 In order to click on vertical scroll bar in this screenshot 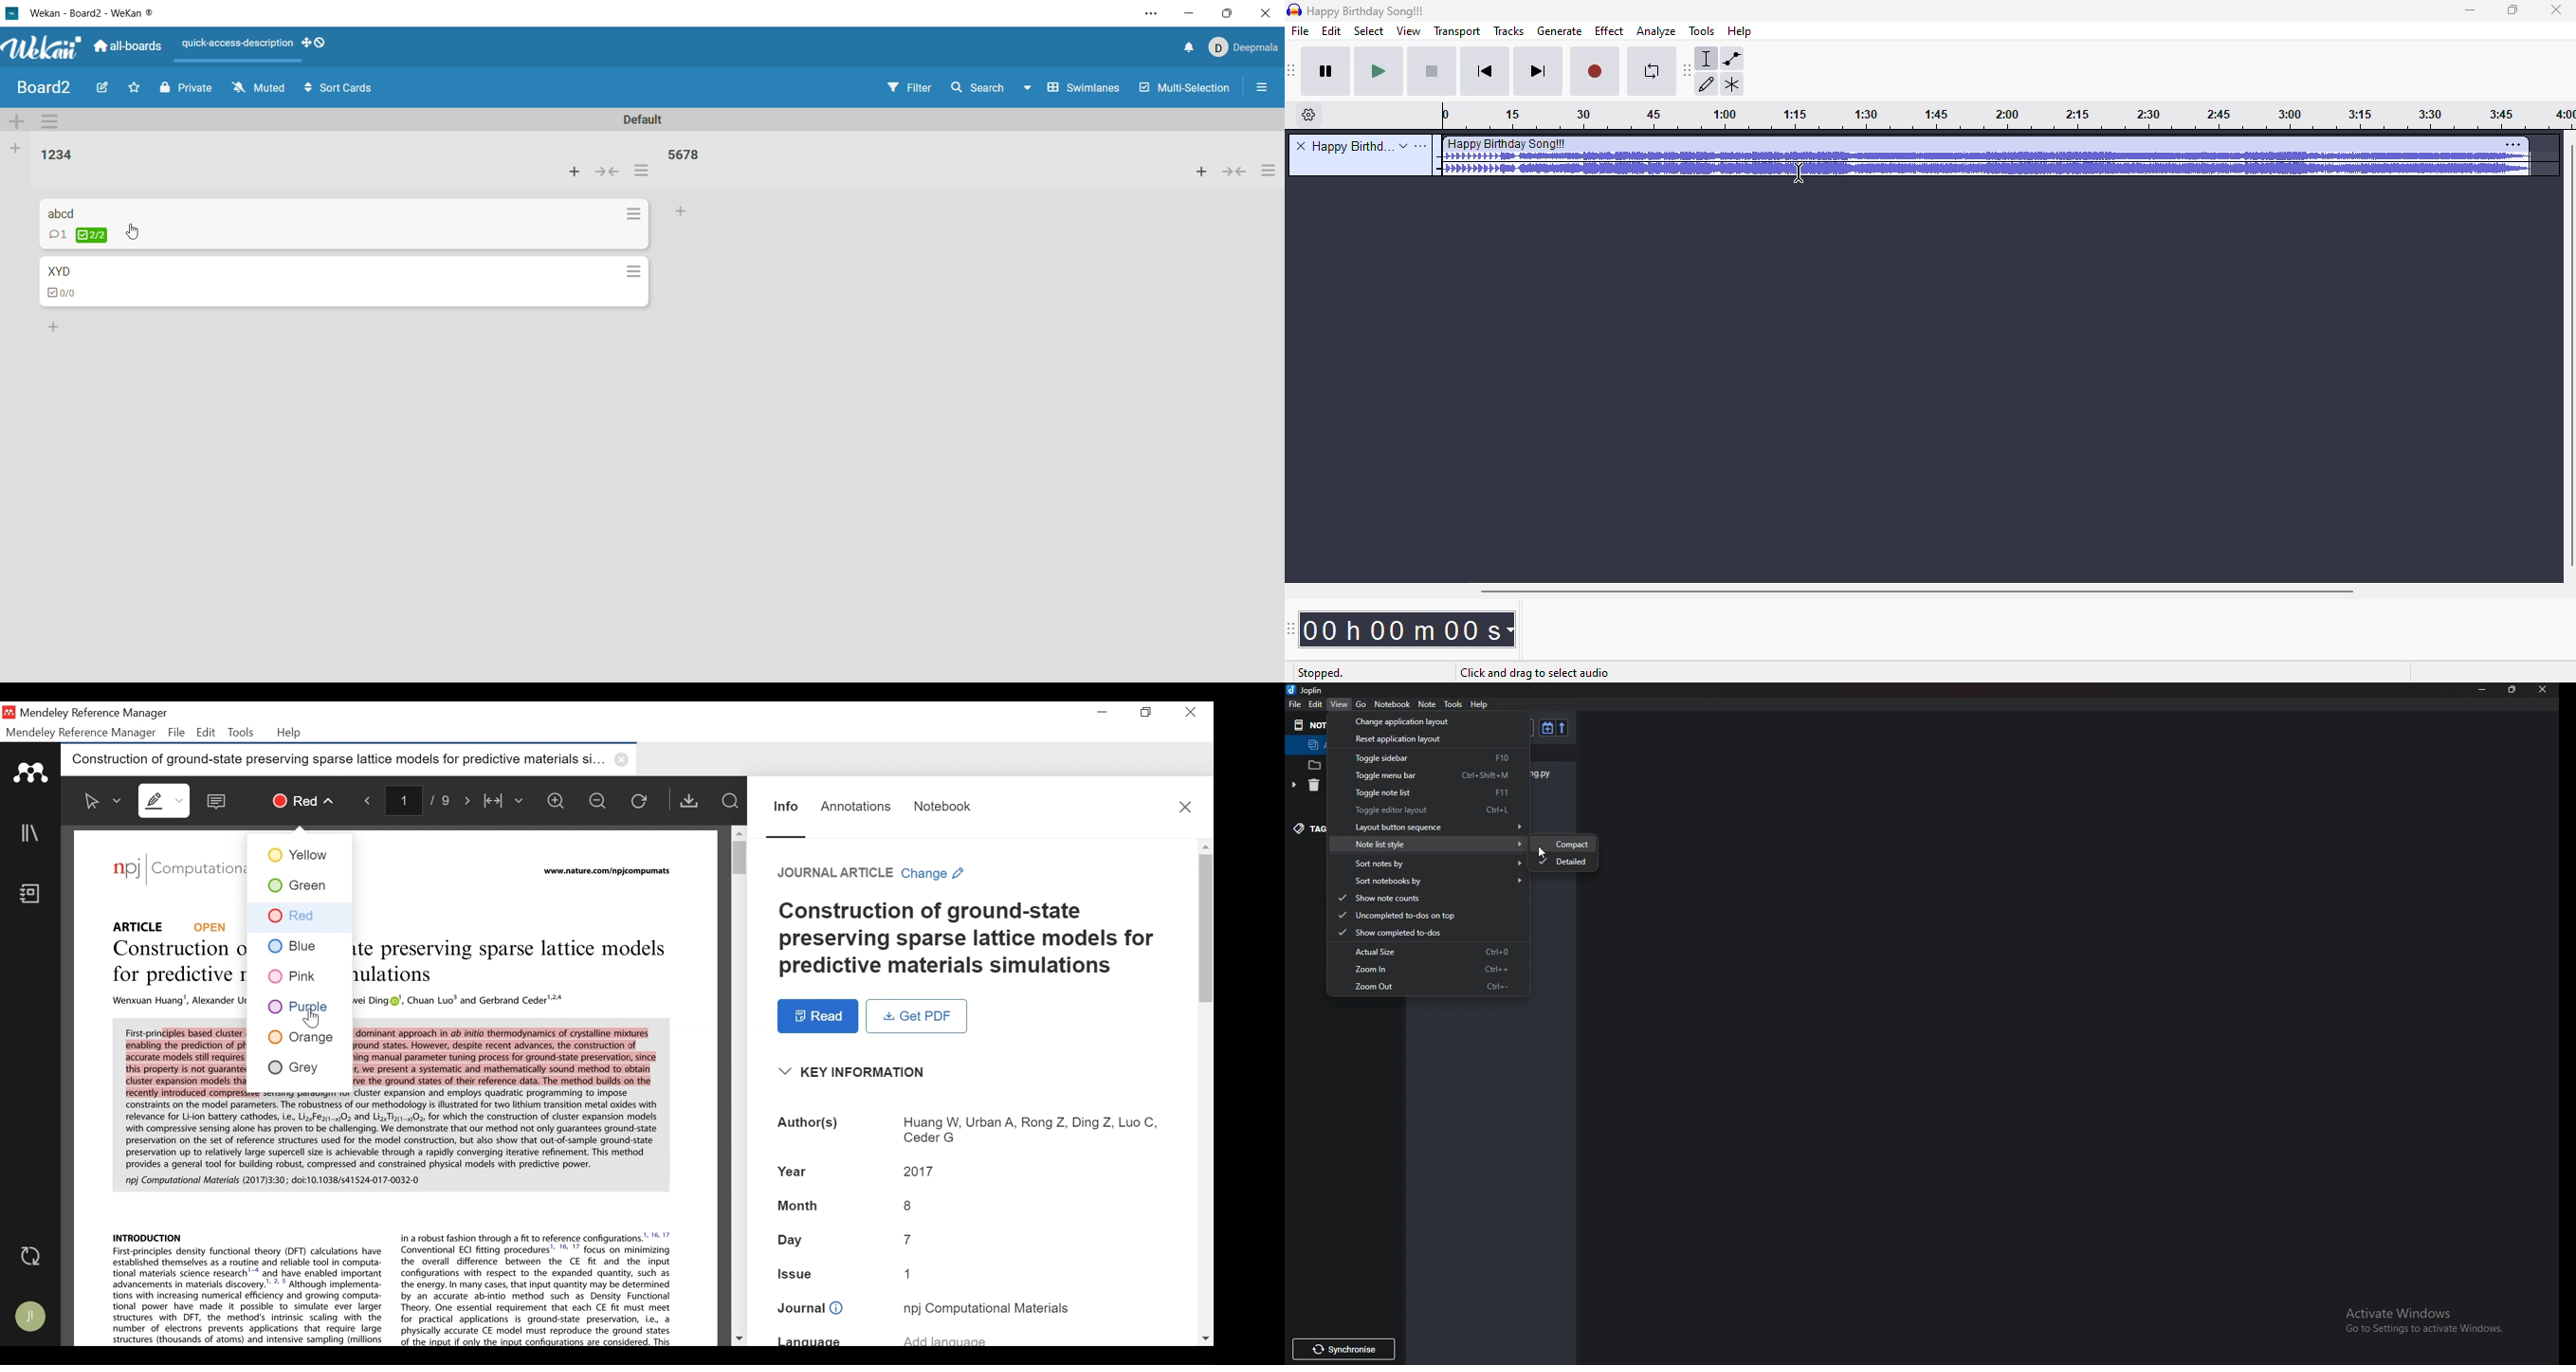, I will do `click(2567, 356)`.